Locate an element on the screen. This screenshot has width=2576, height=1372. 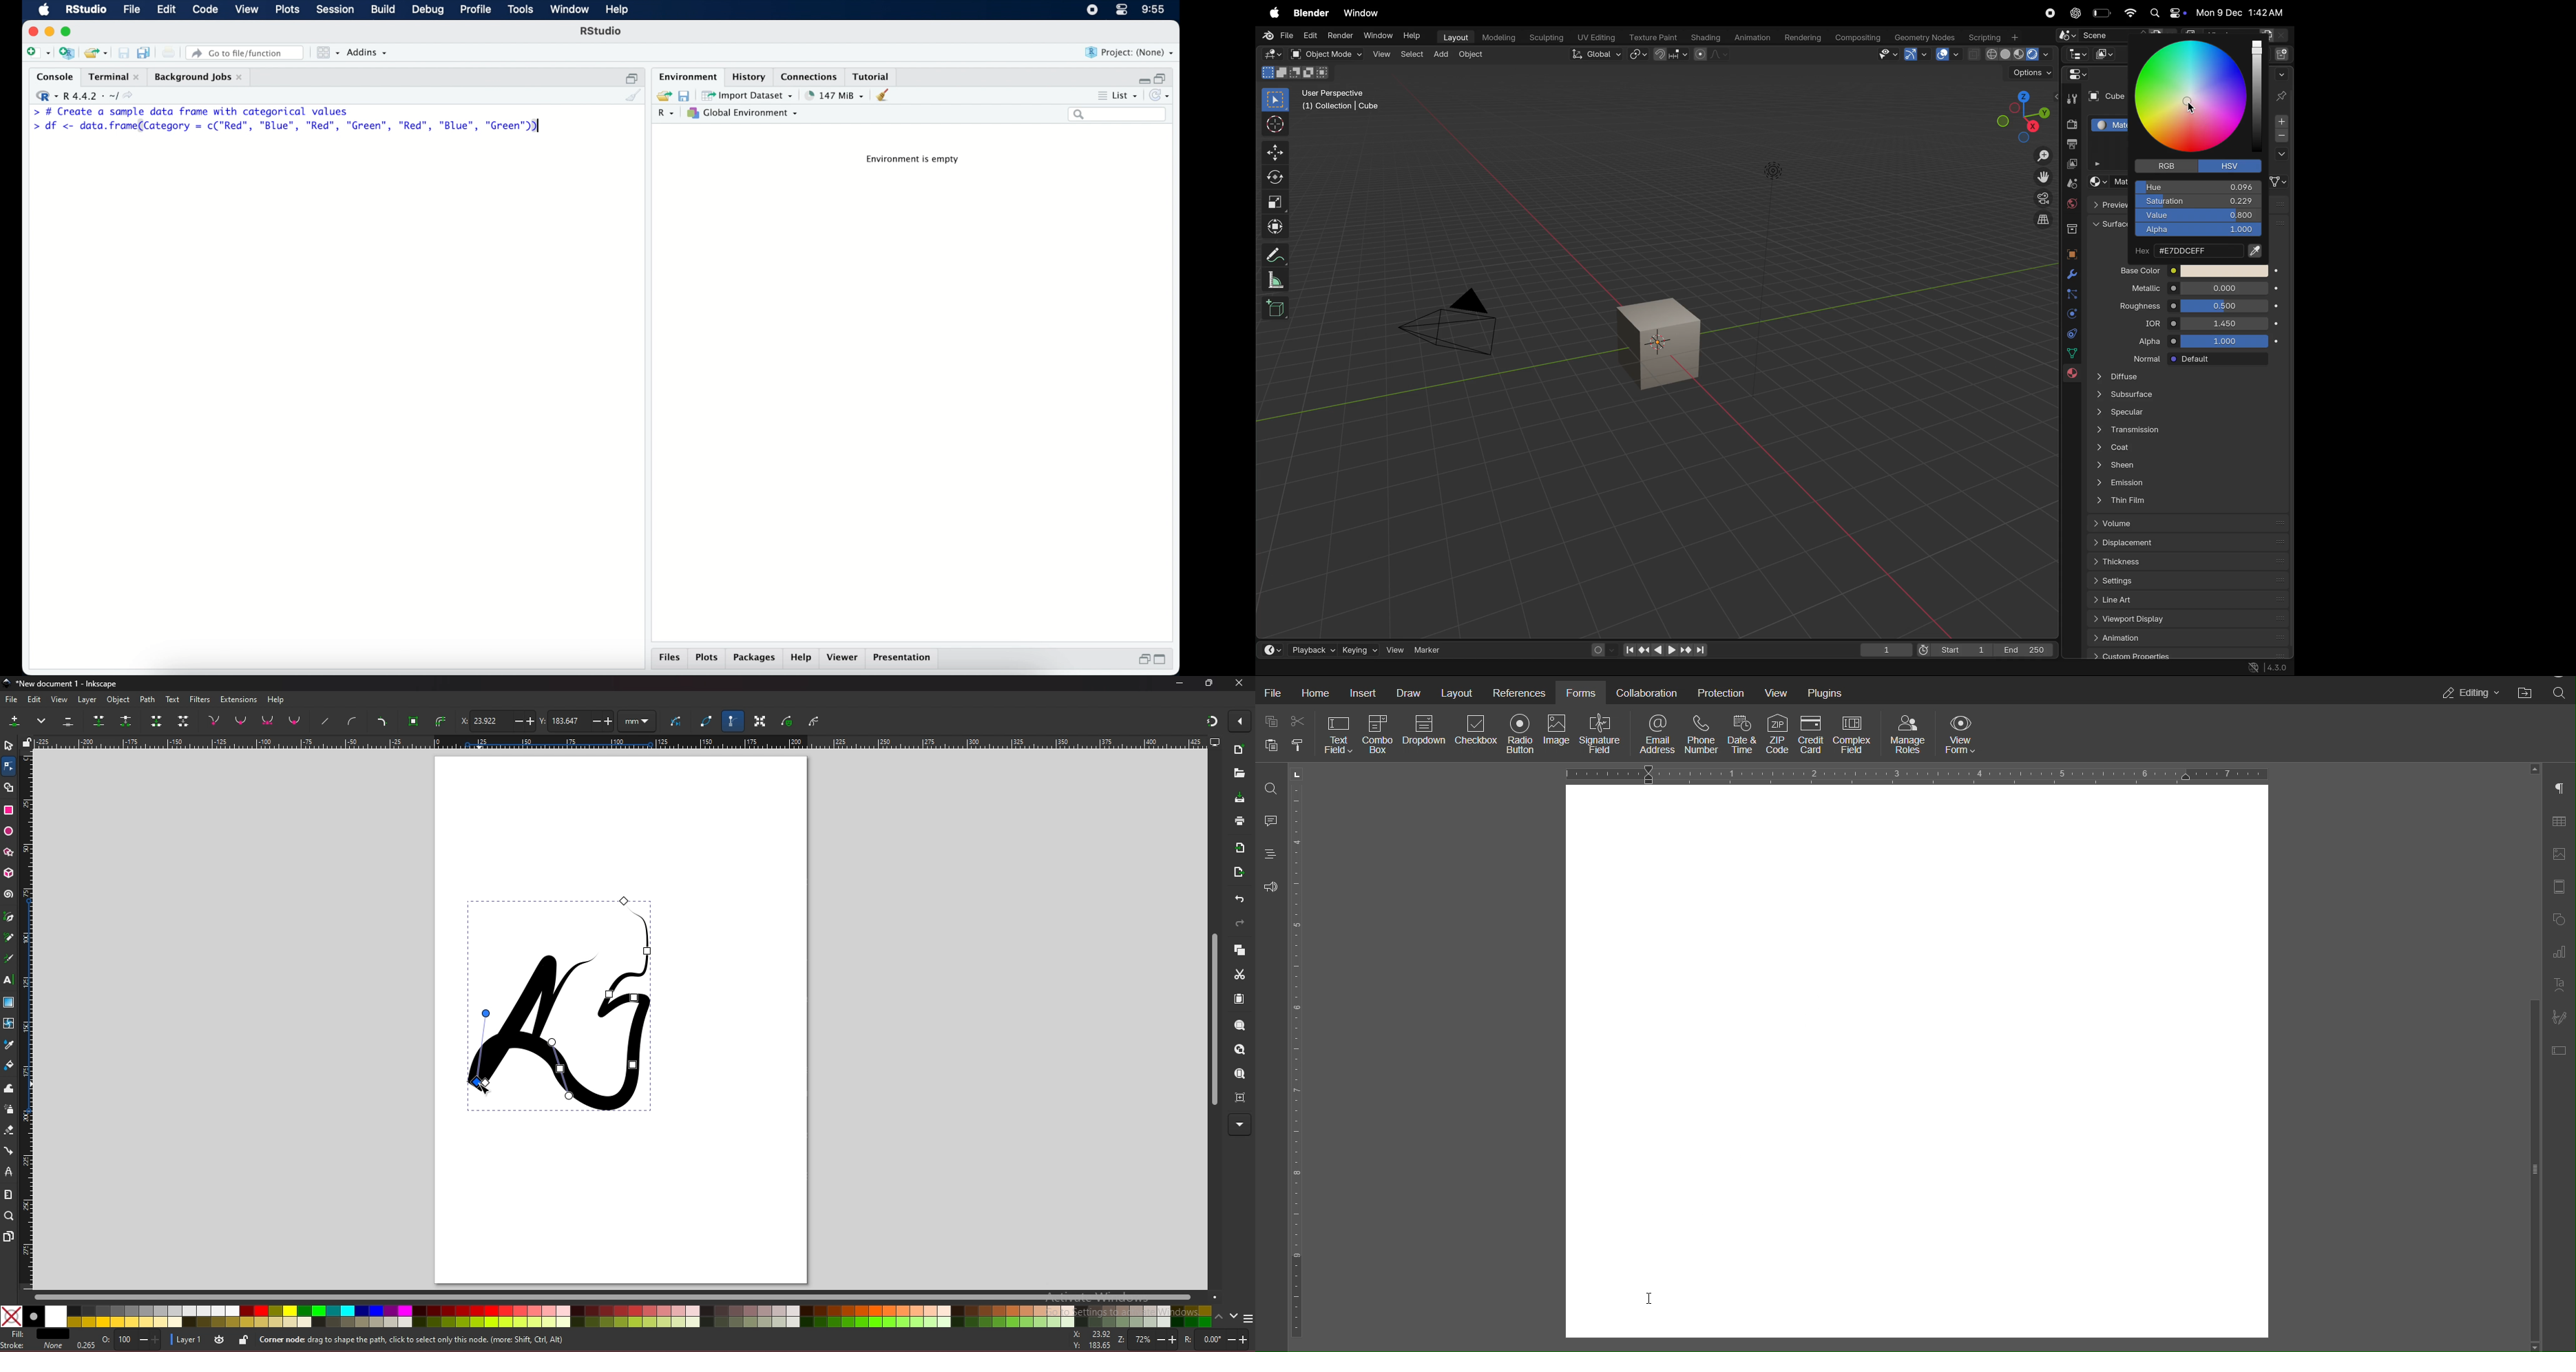
show clipping path is located at coordinates (814, 722).